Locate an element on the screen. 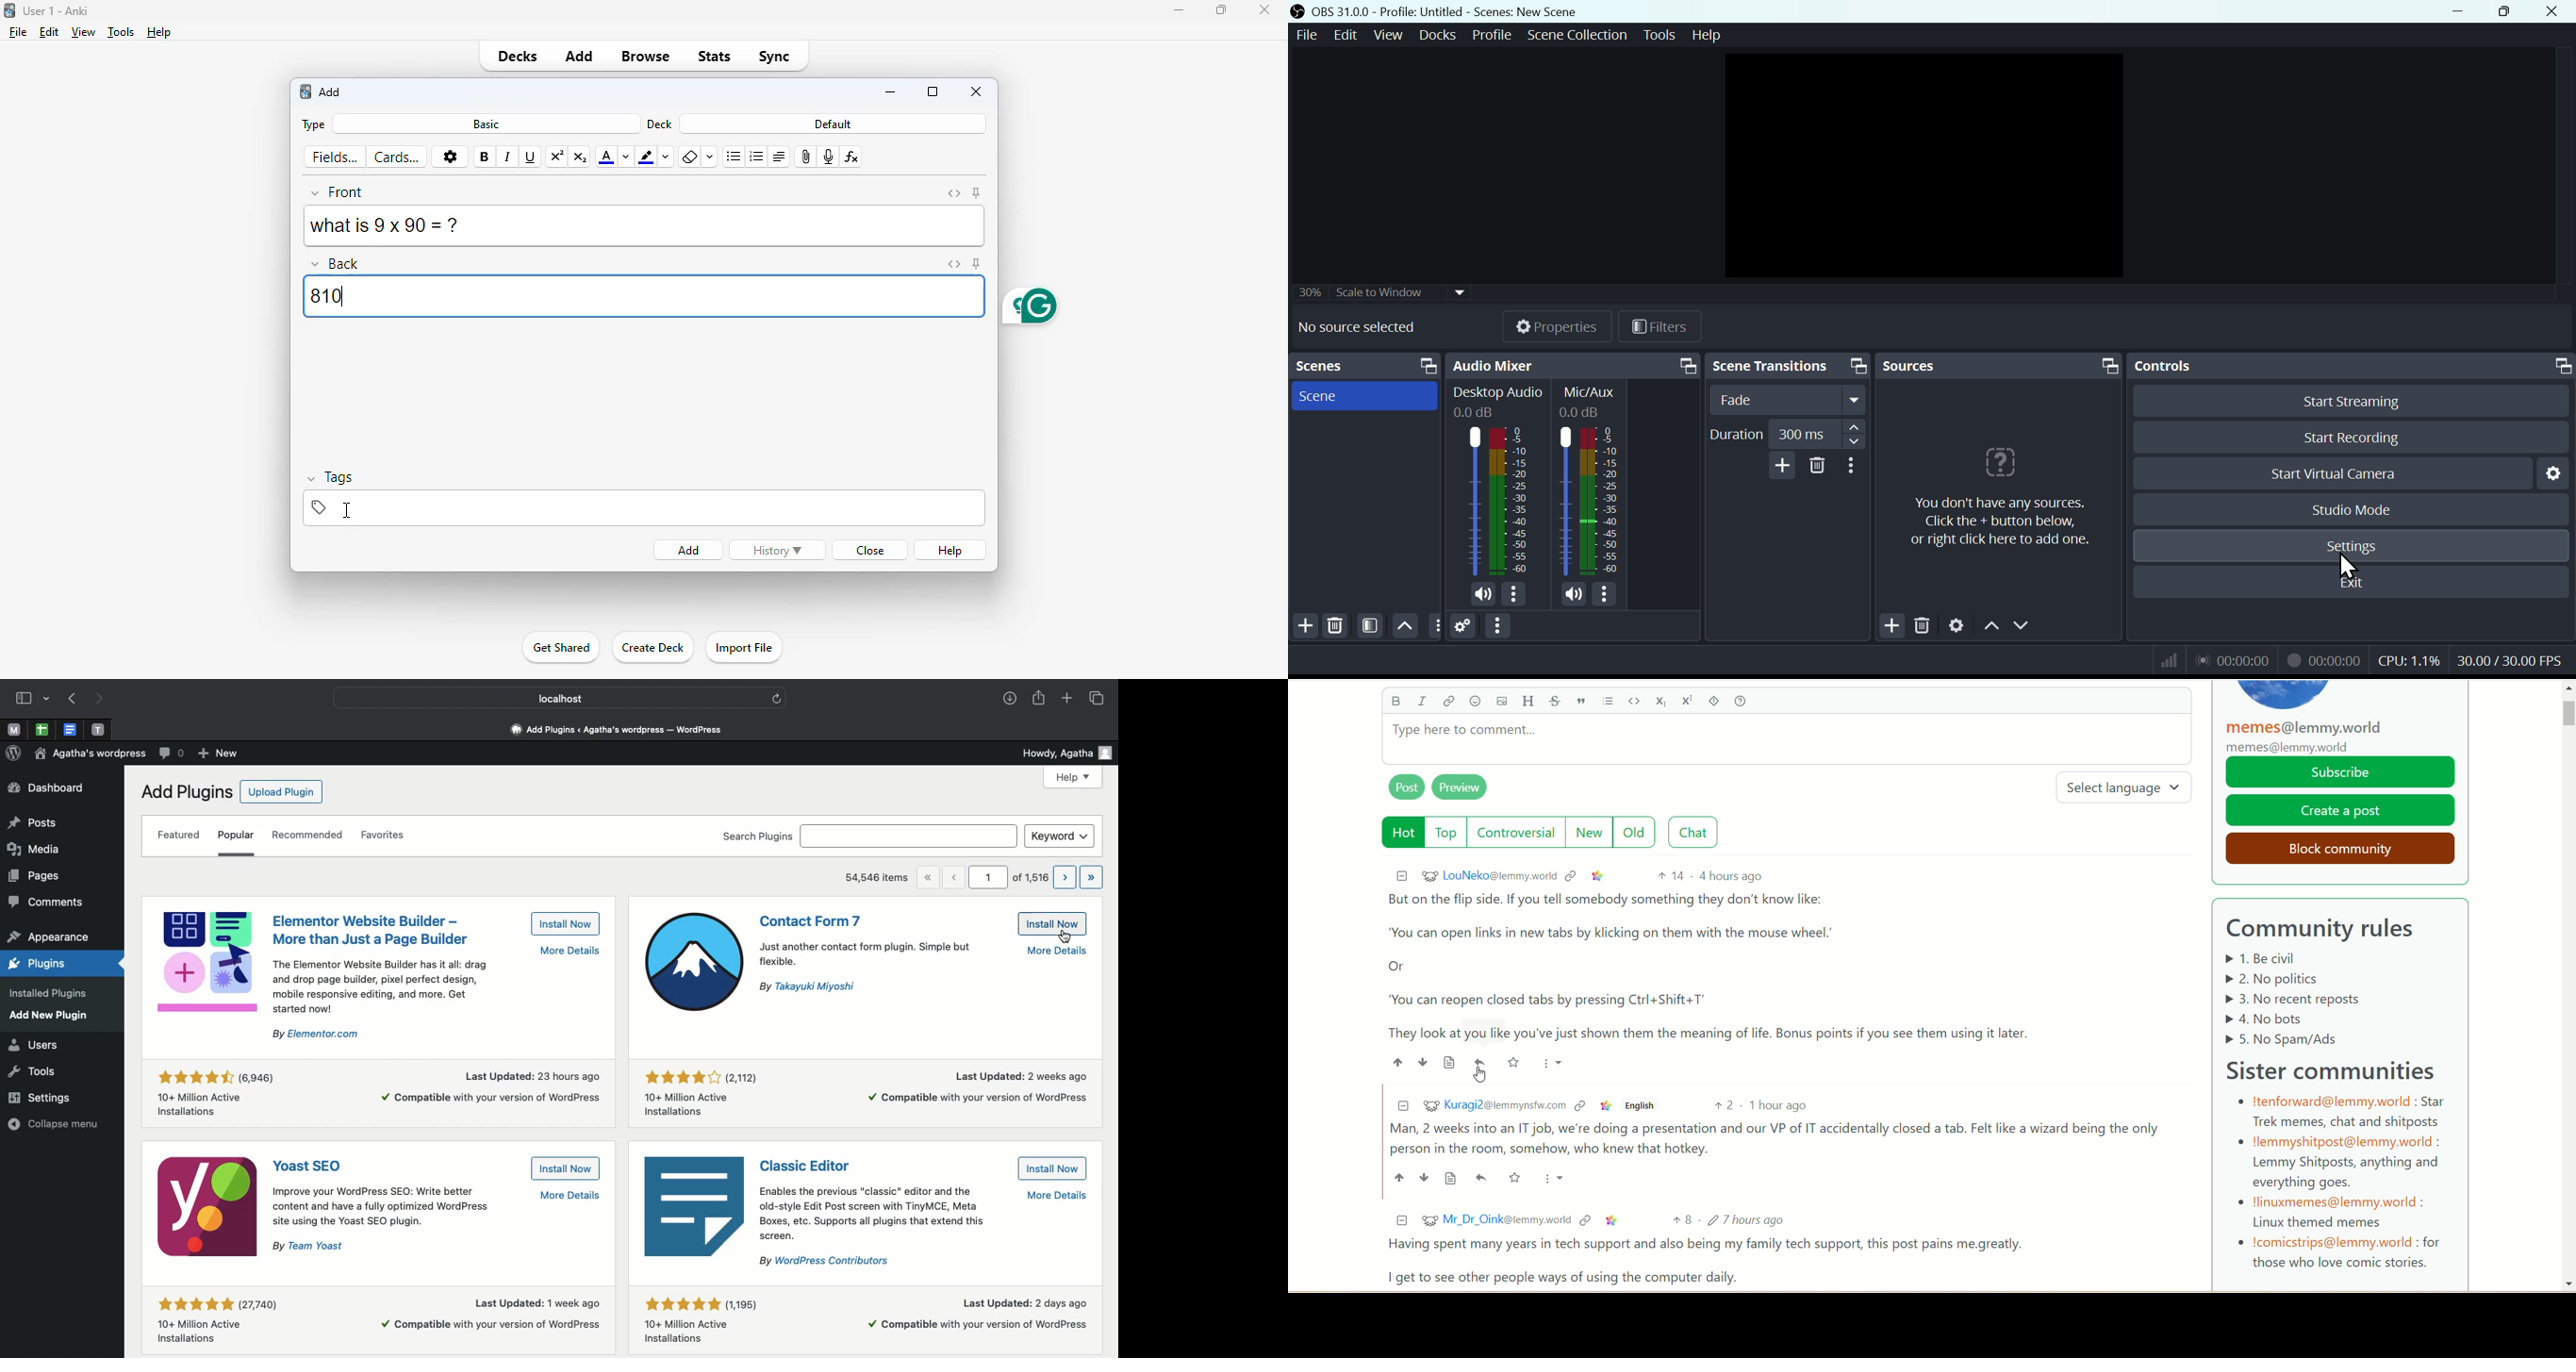 This screenshot has width=2576, height=1372. underline is located at coordinates (531, 157).